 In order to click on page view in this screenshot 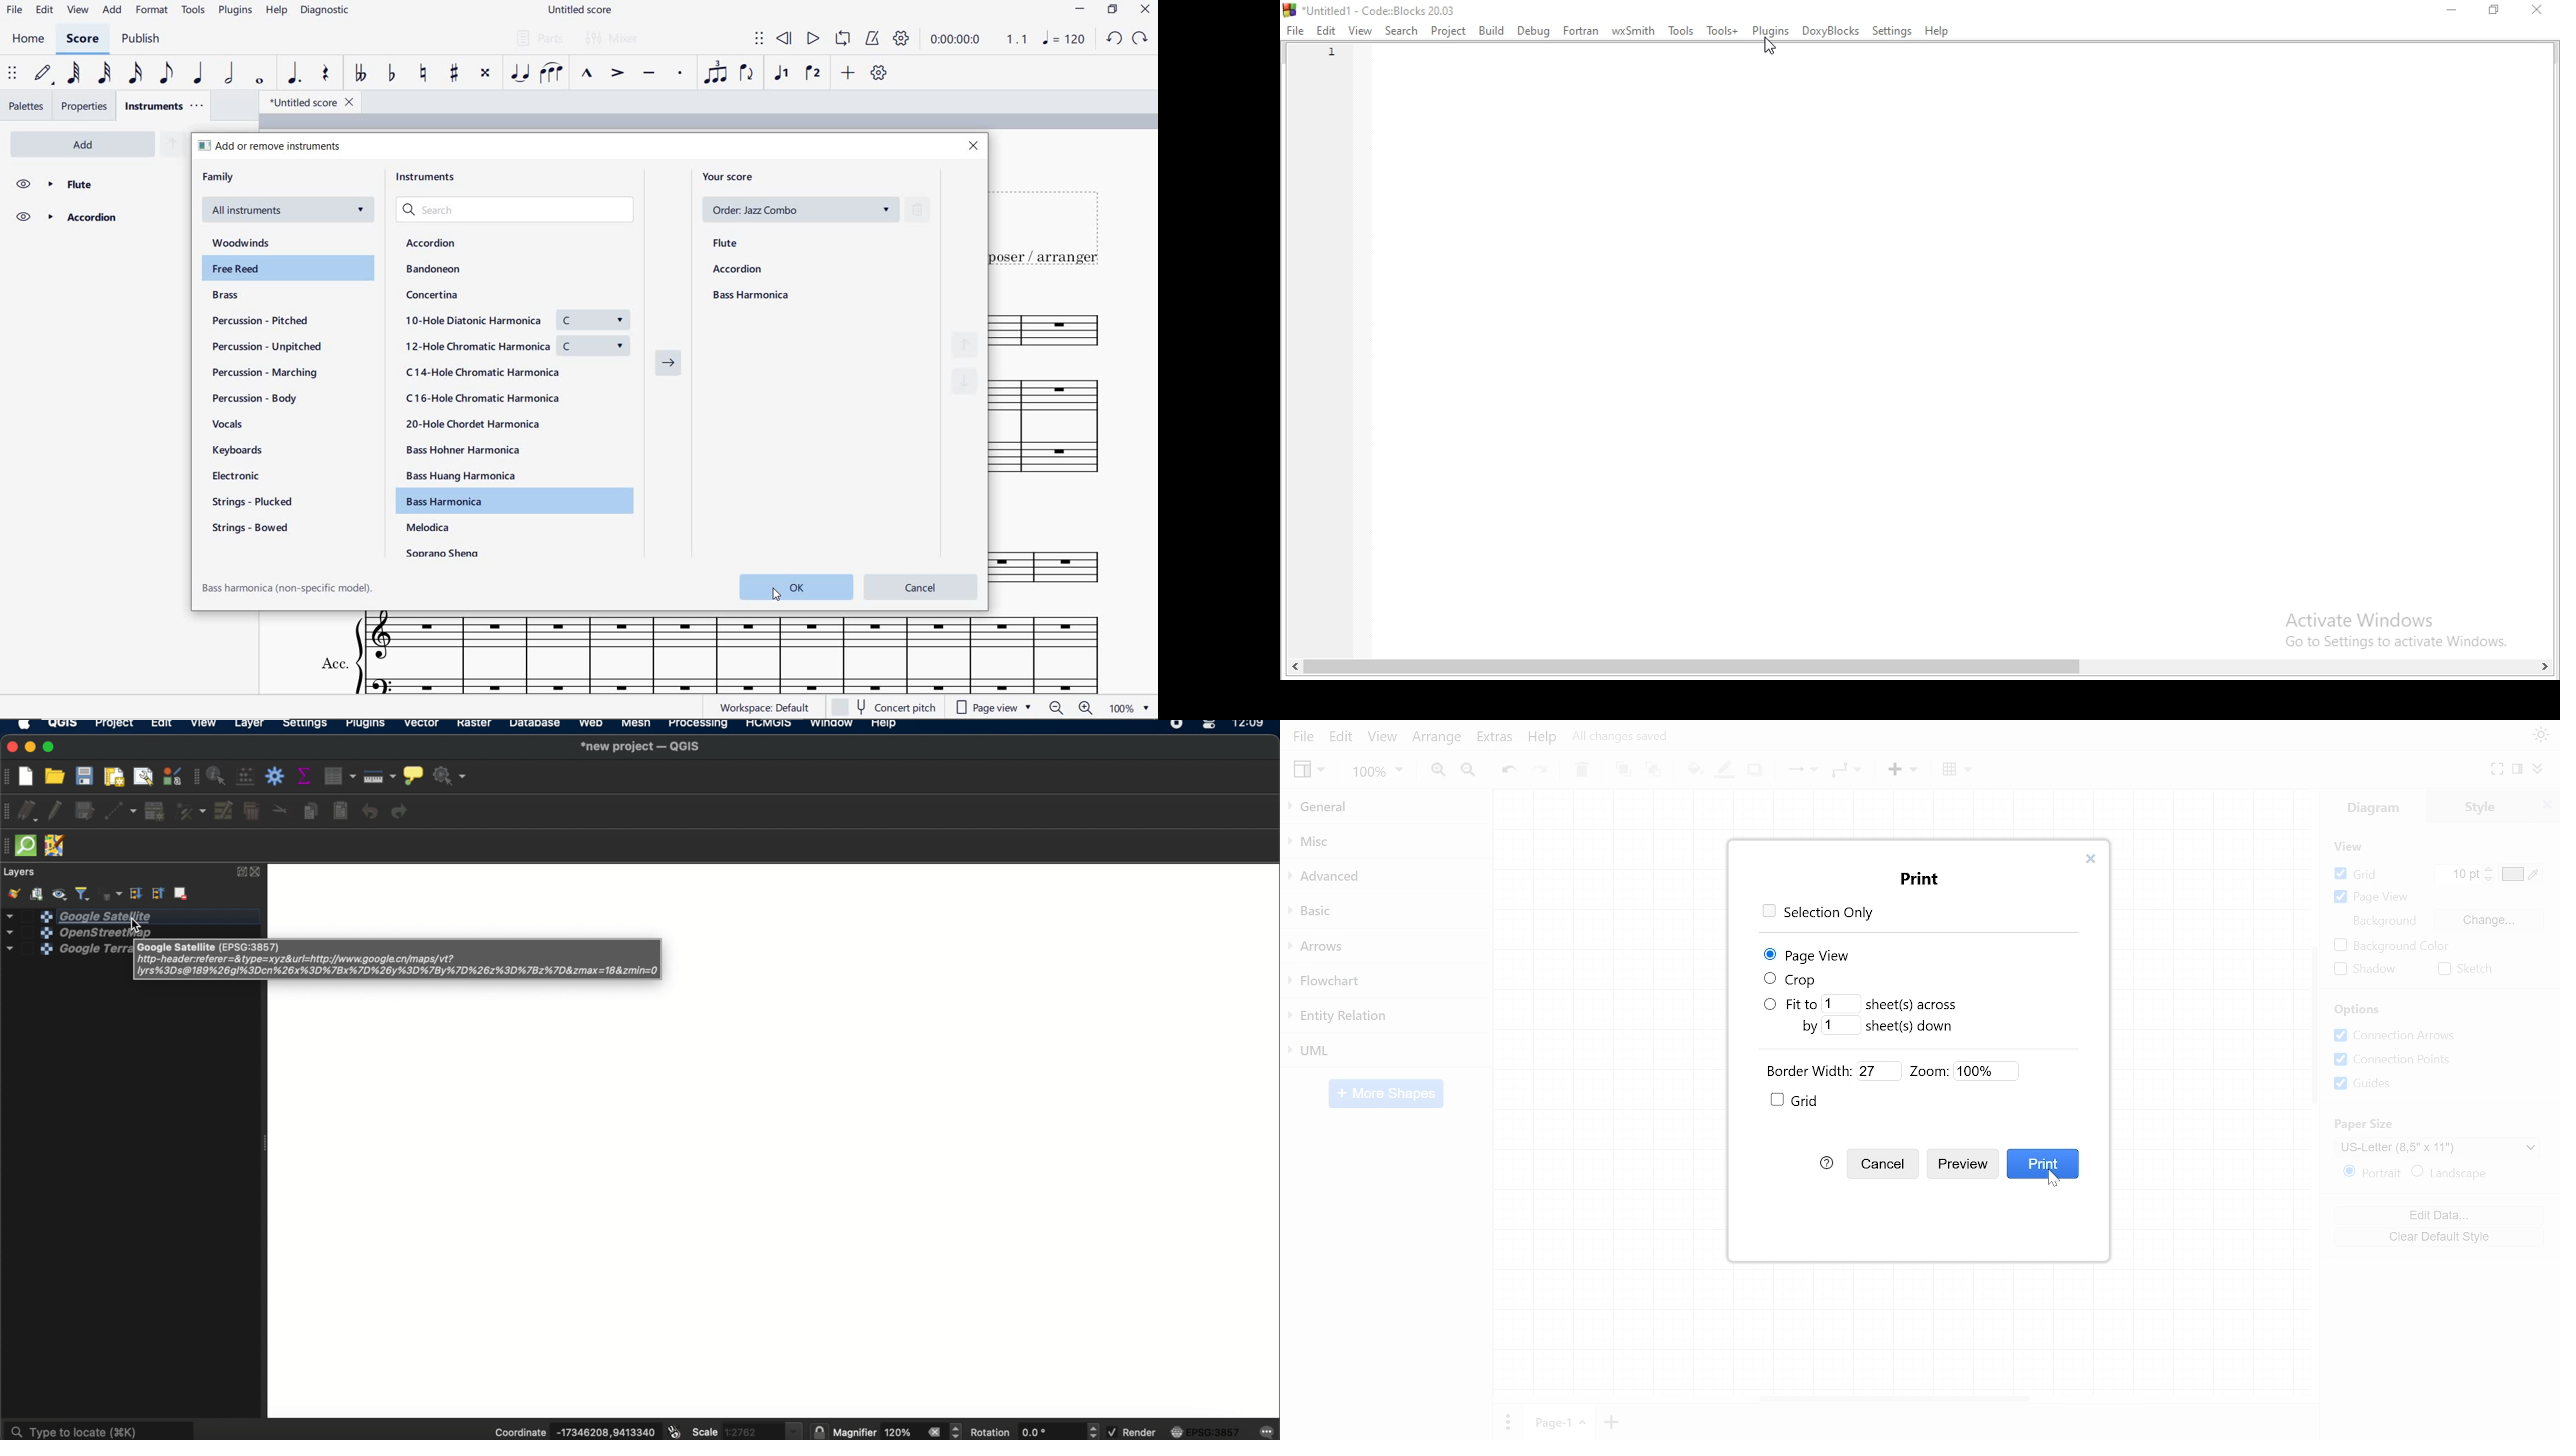, I will do `click(994, 708)`.